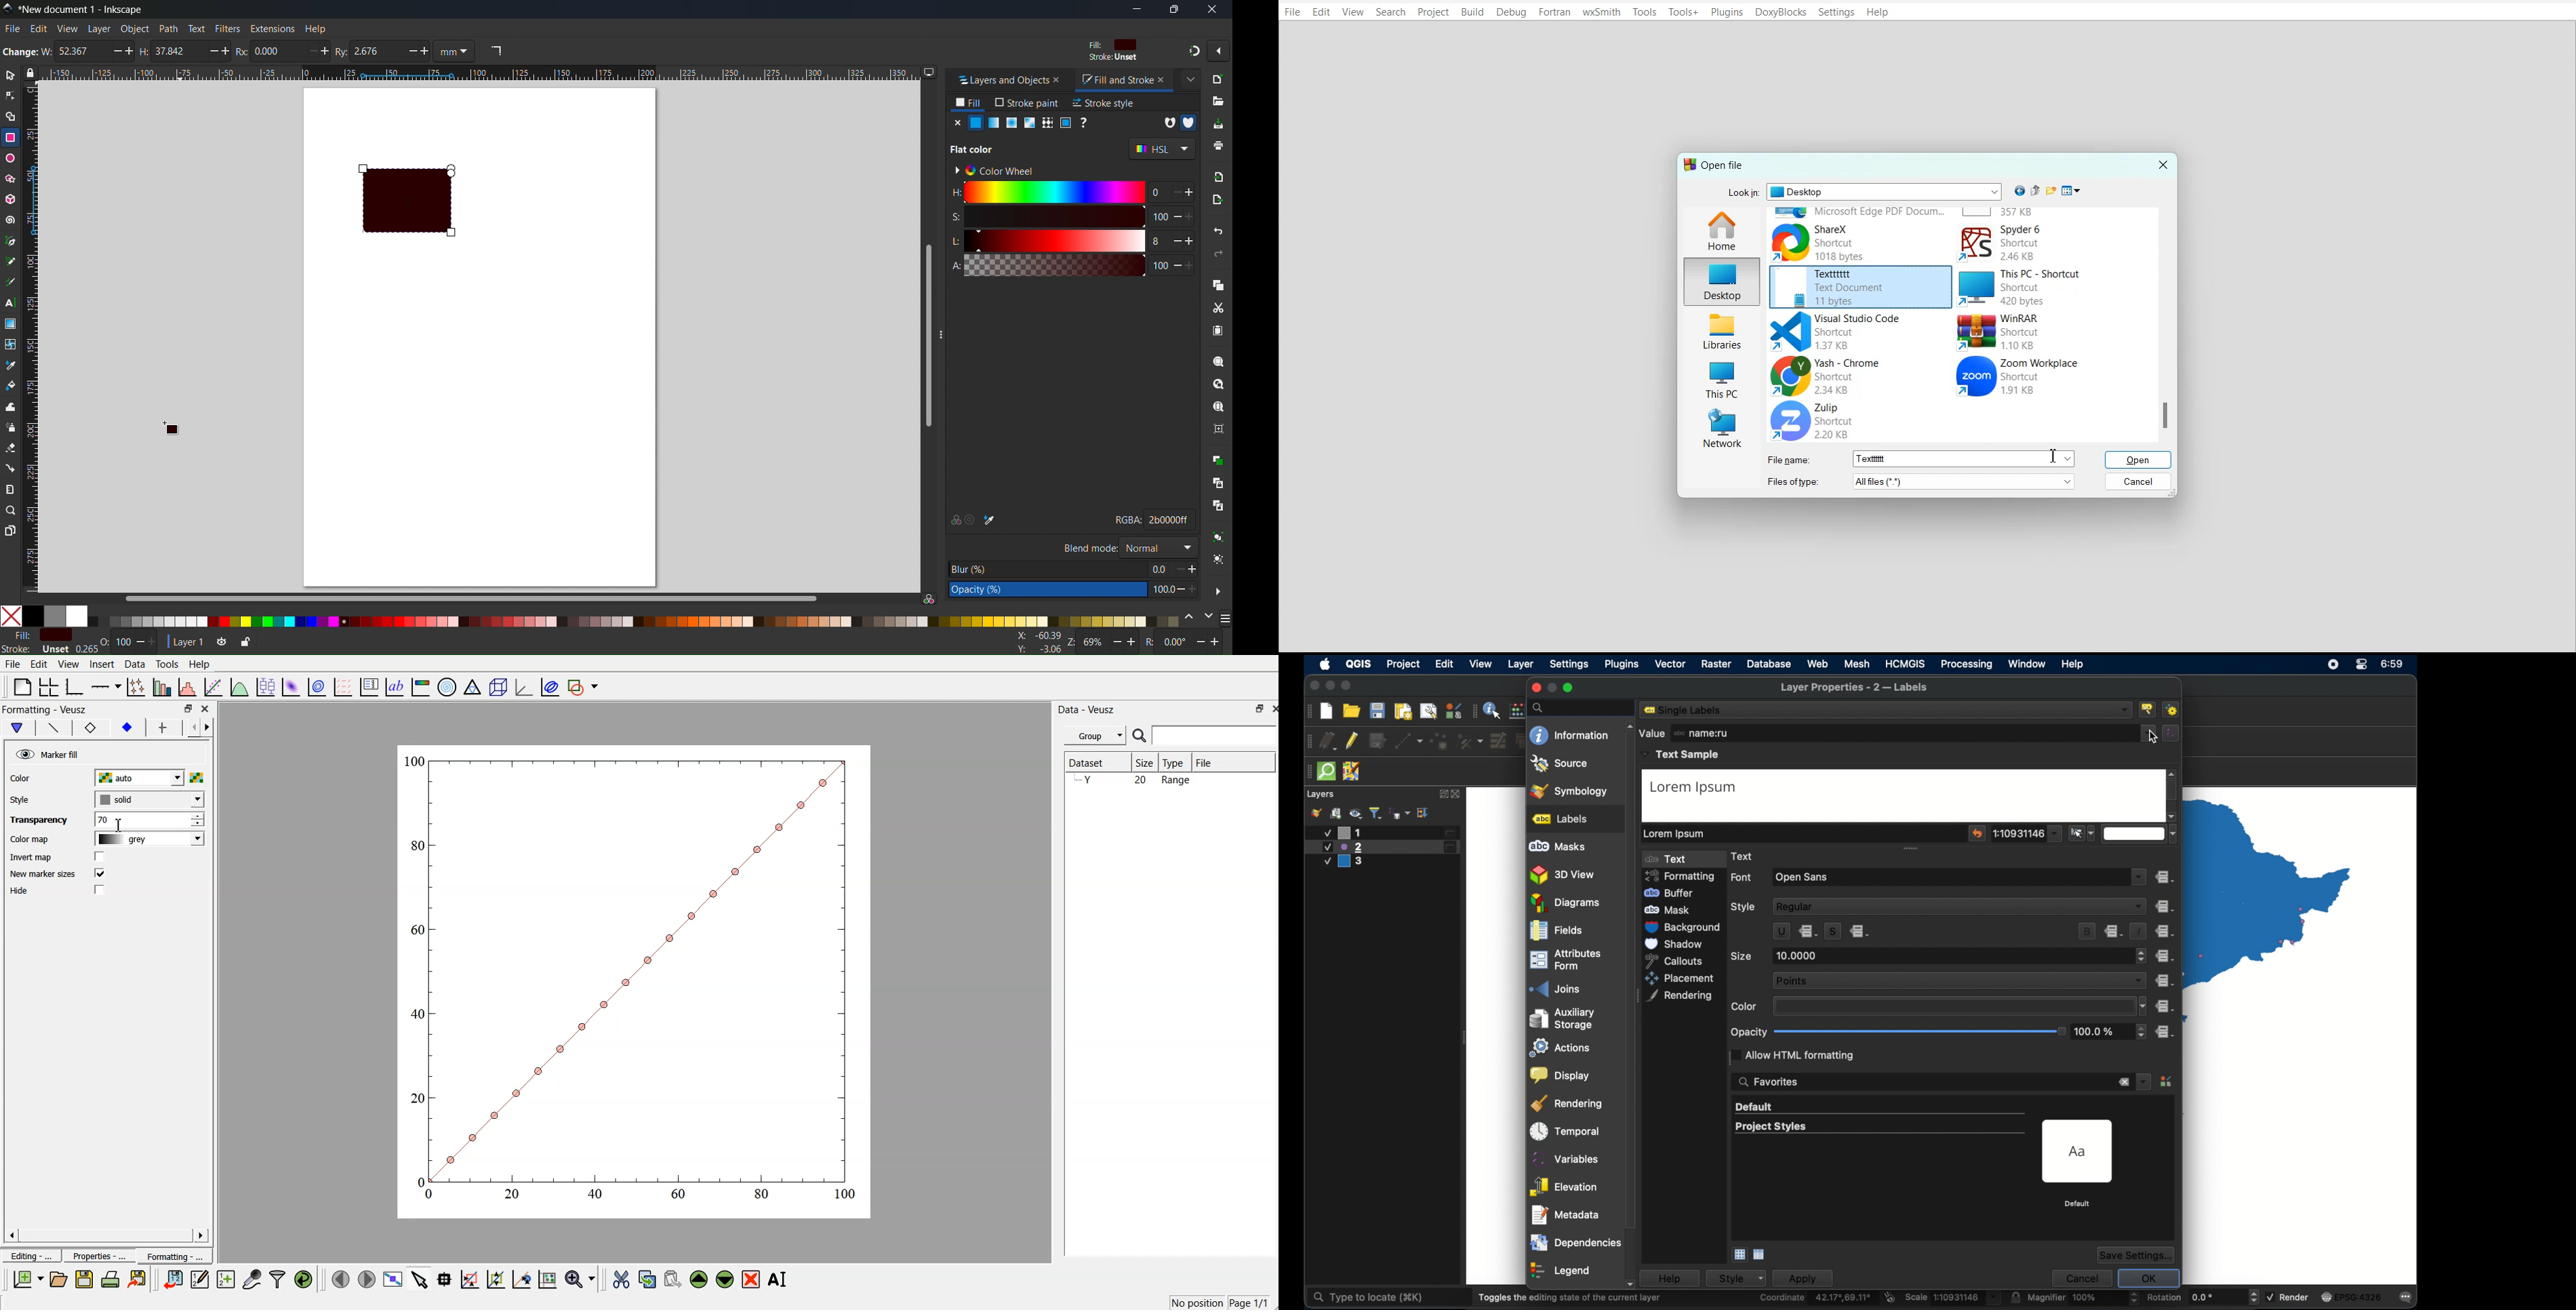 The width and height of the screenshot is (2576, 1316). Describe the element at coordinates (1095, 763) in the screenshot. I see `Dataset` at that location.